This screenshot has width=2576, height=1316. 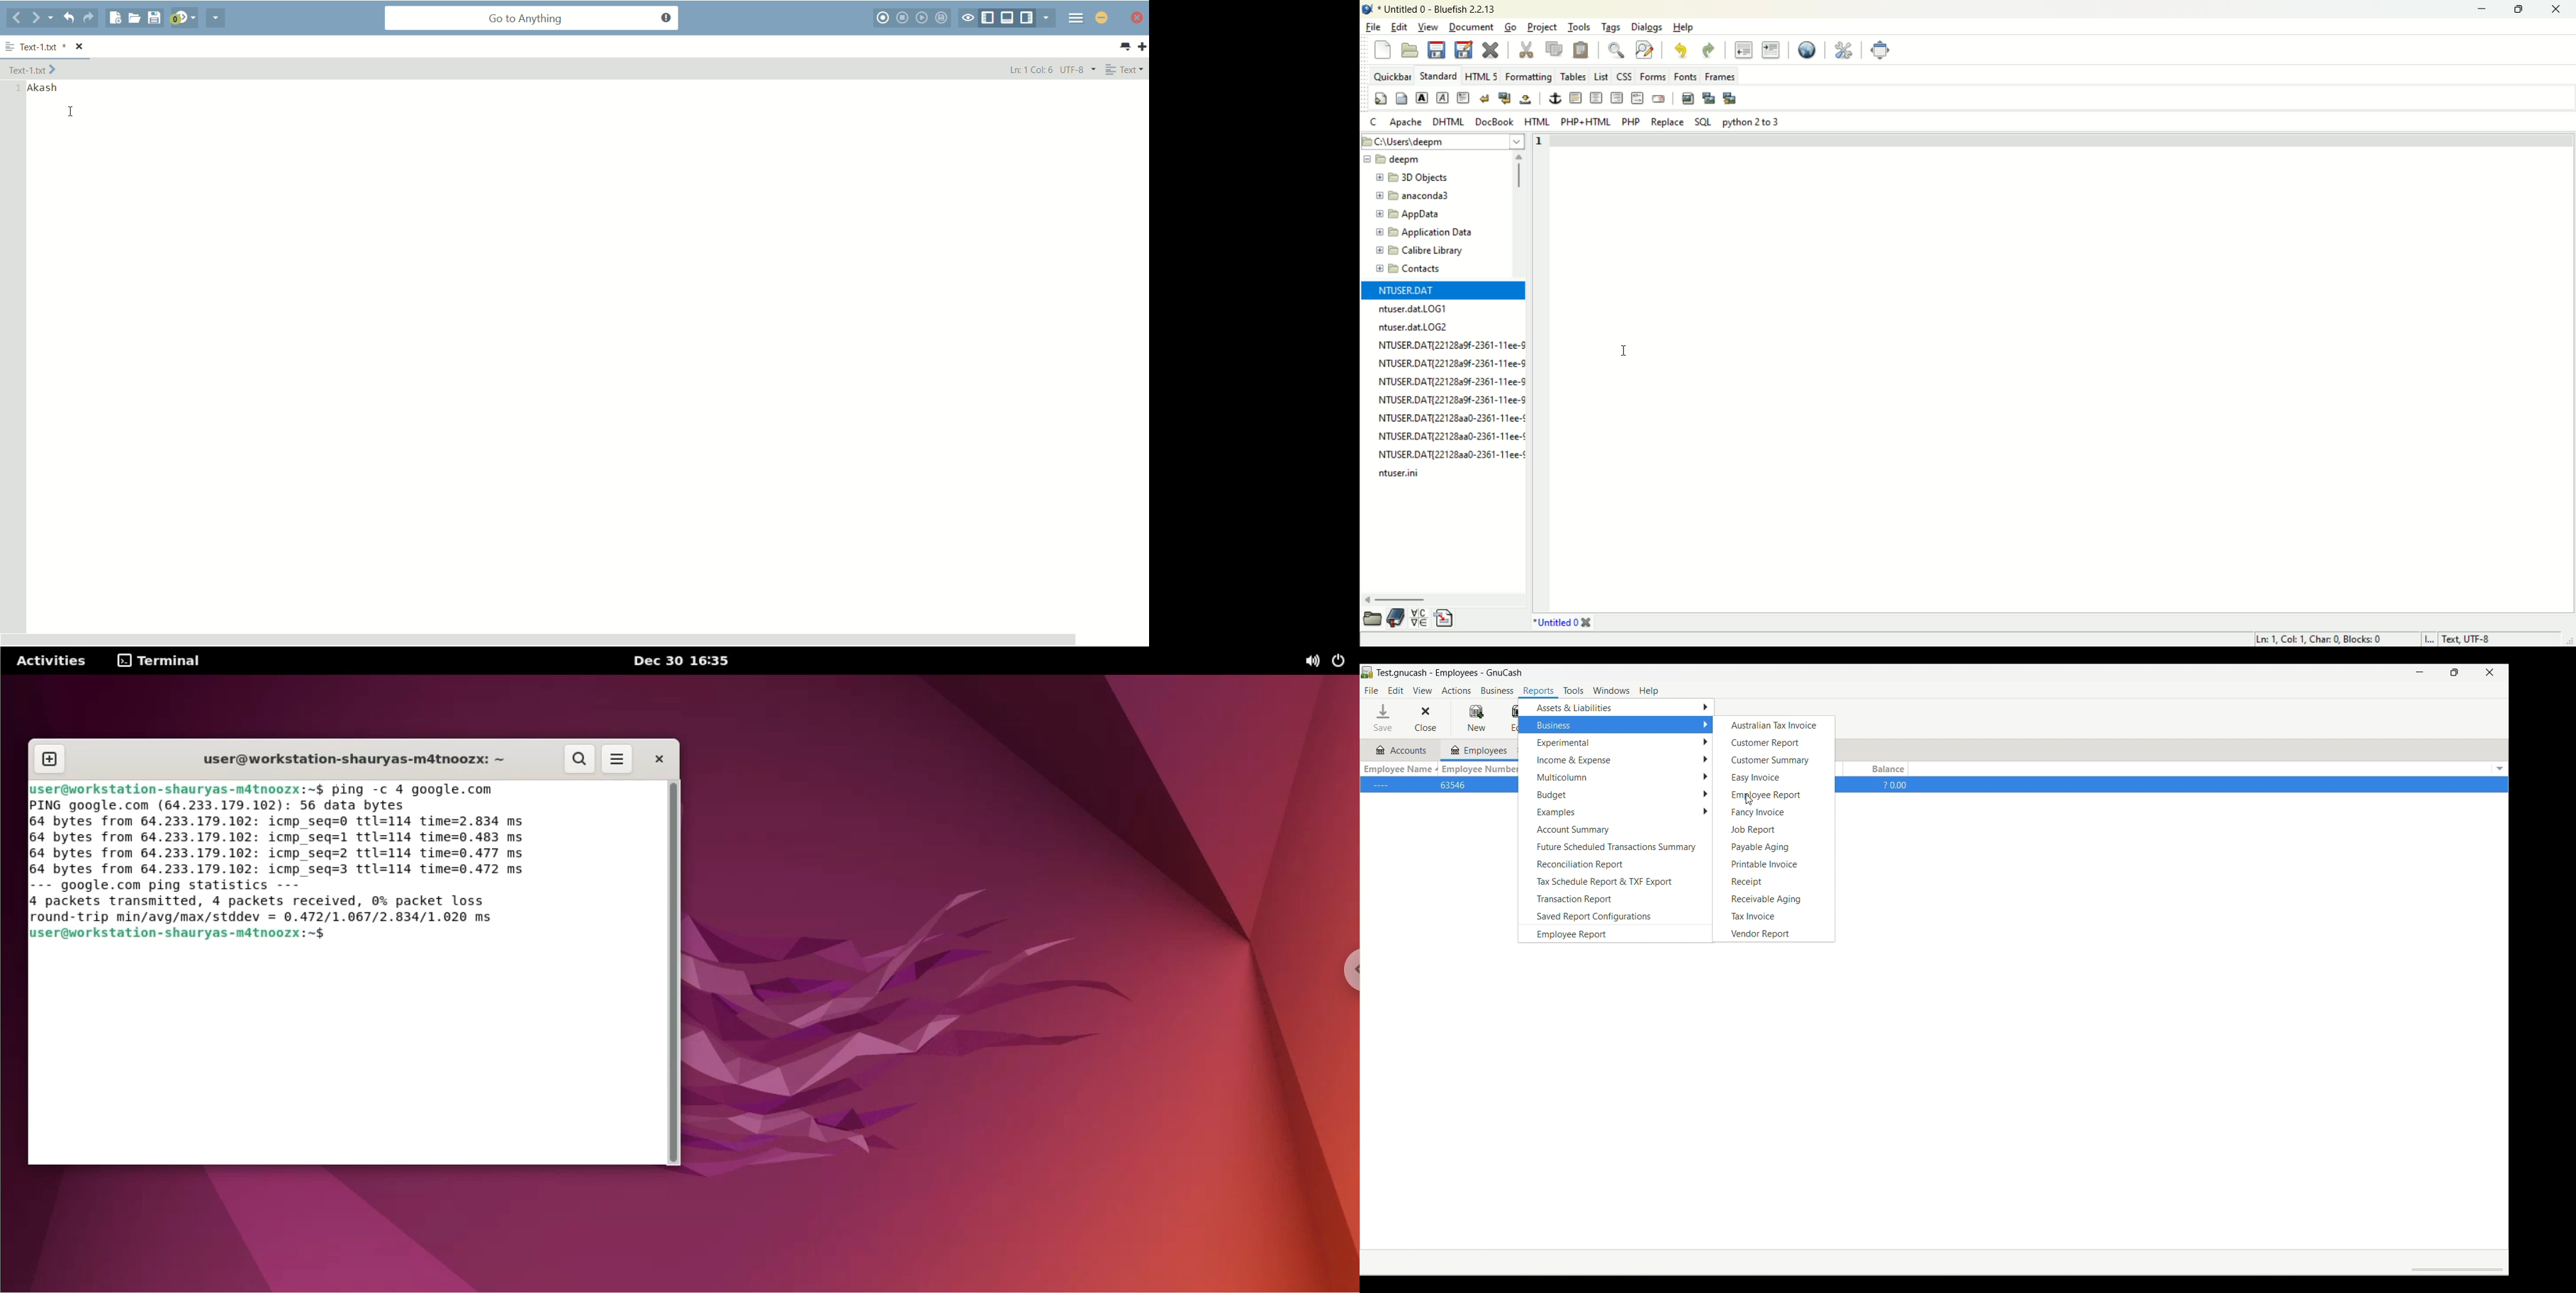 What do you see at coordinates (1637, 98) in the screenshot?
I see `HTML comment` at bounding box center [1637, 98].